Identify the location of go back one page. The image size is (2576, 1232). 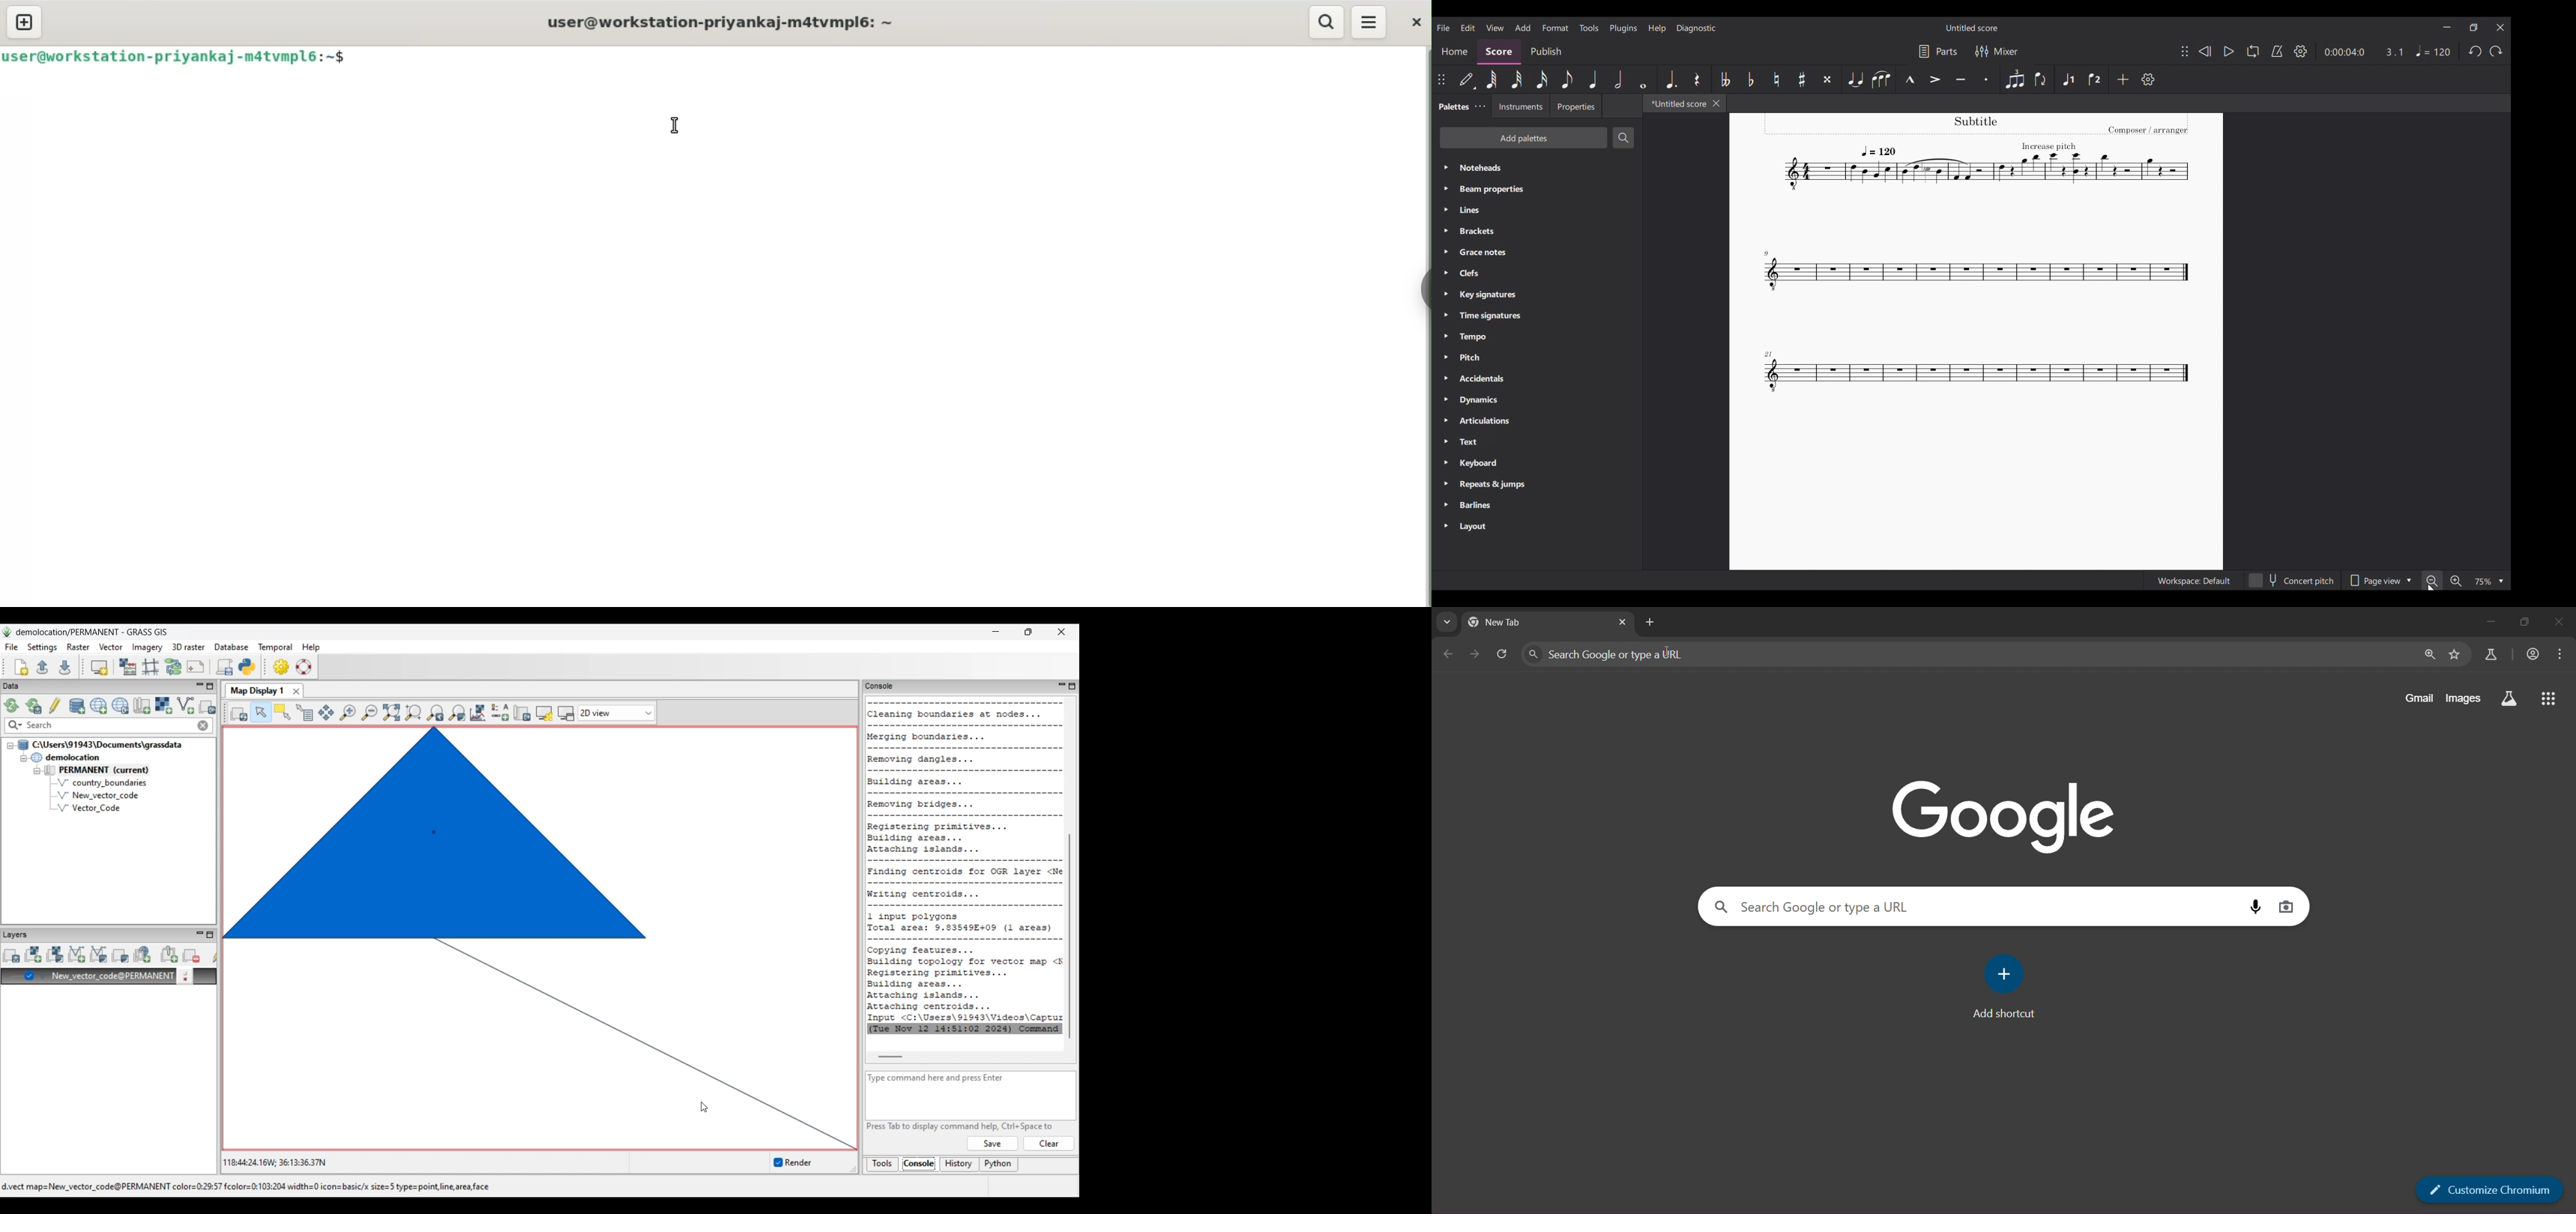
(1446, 655).